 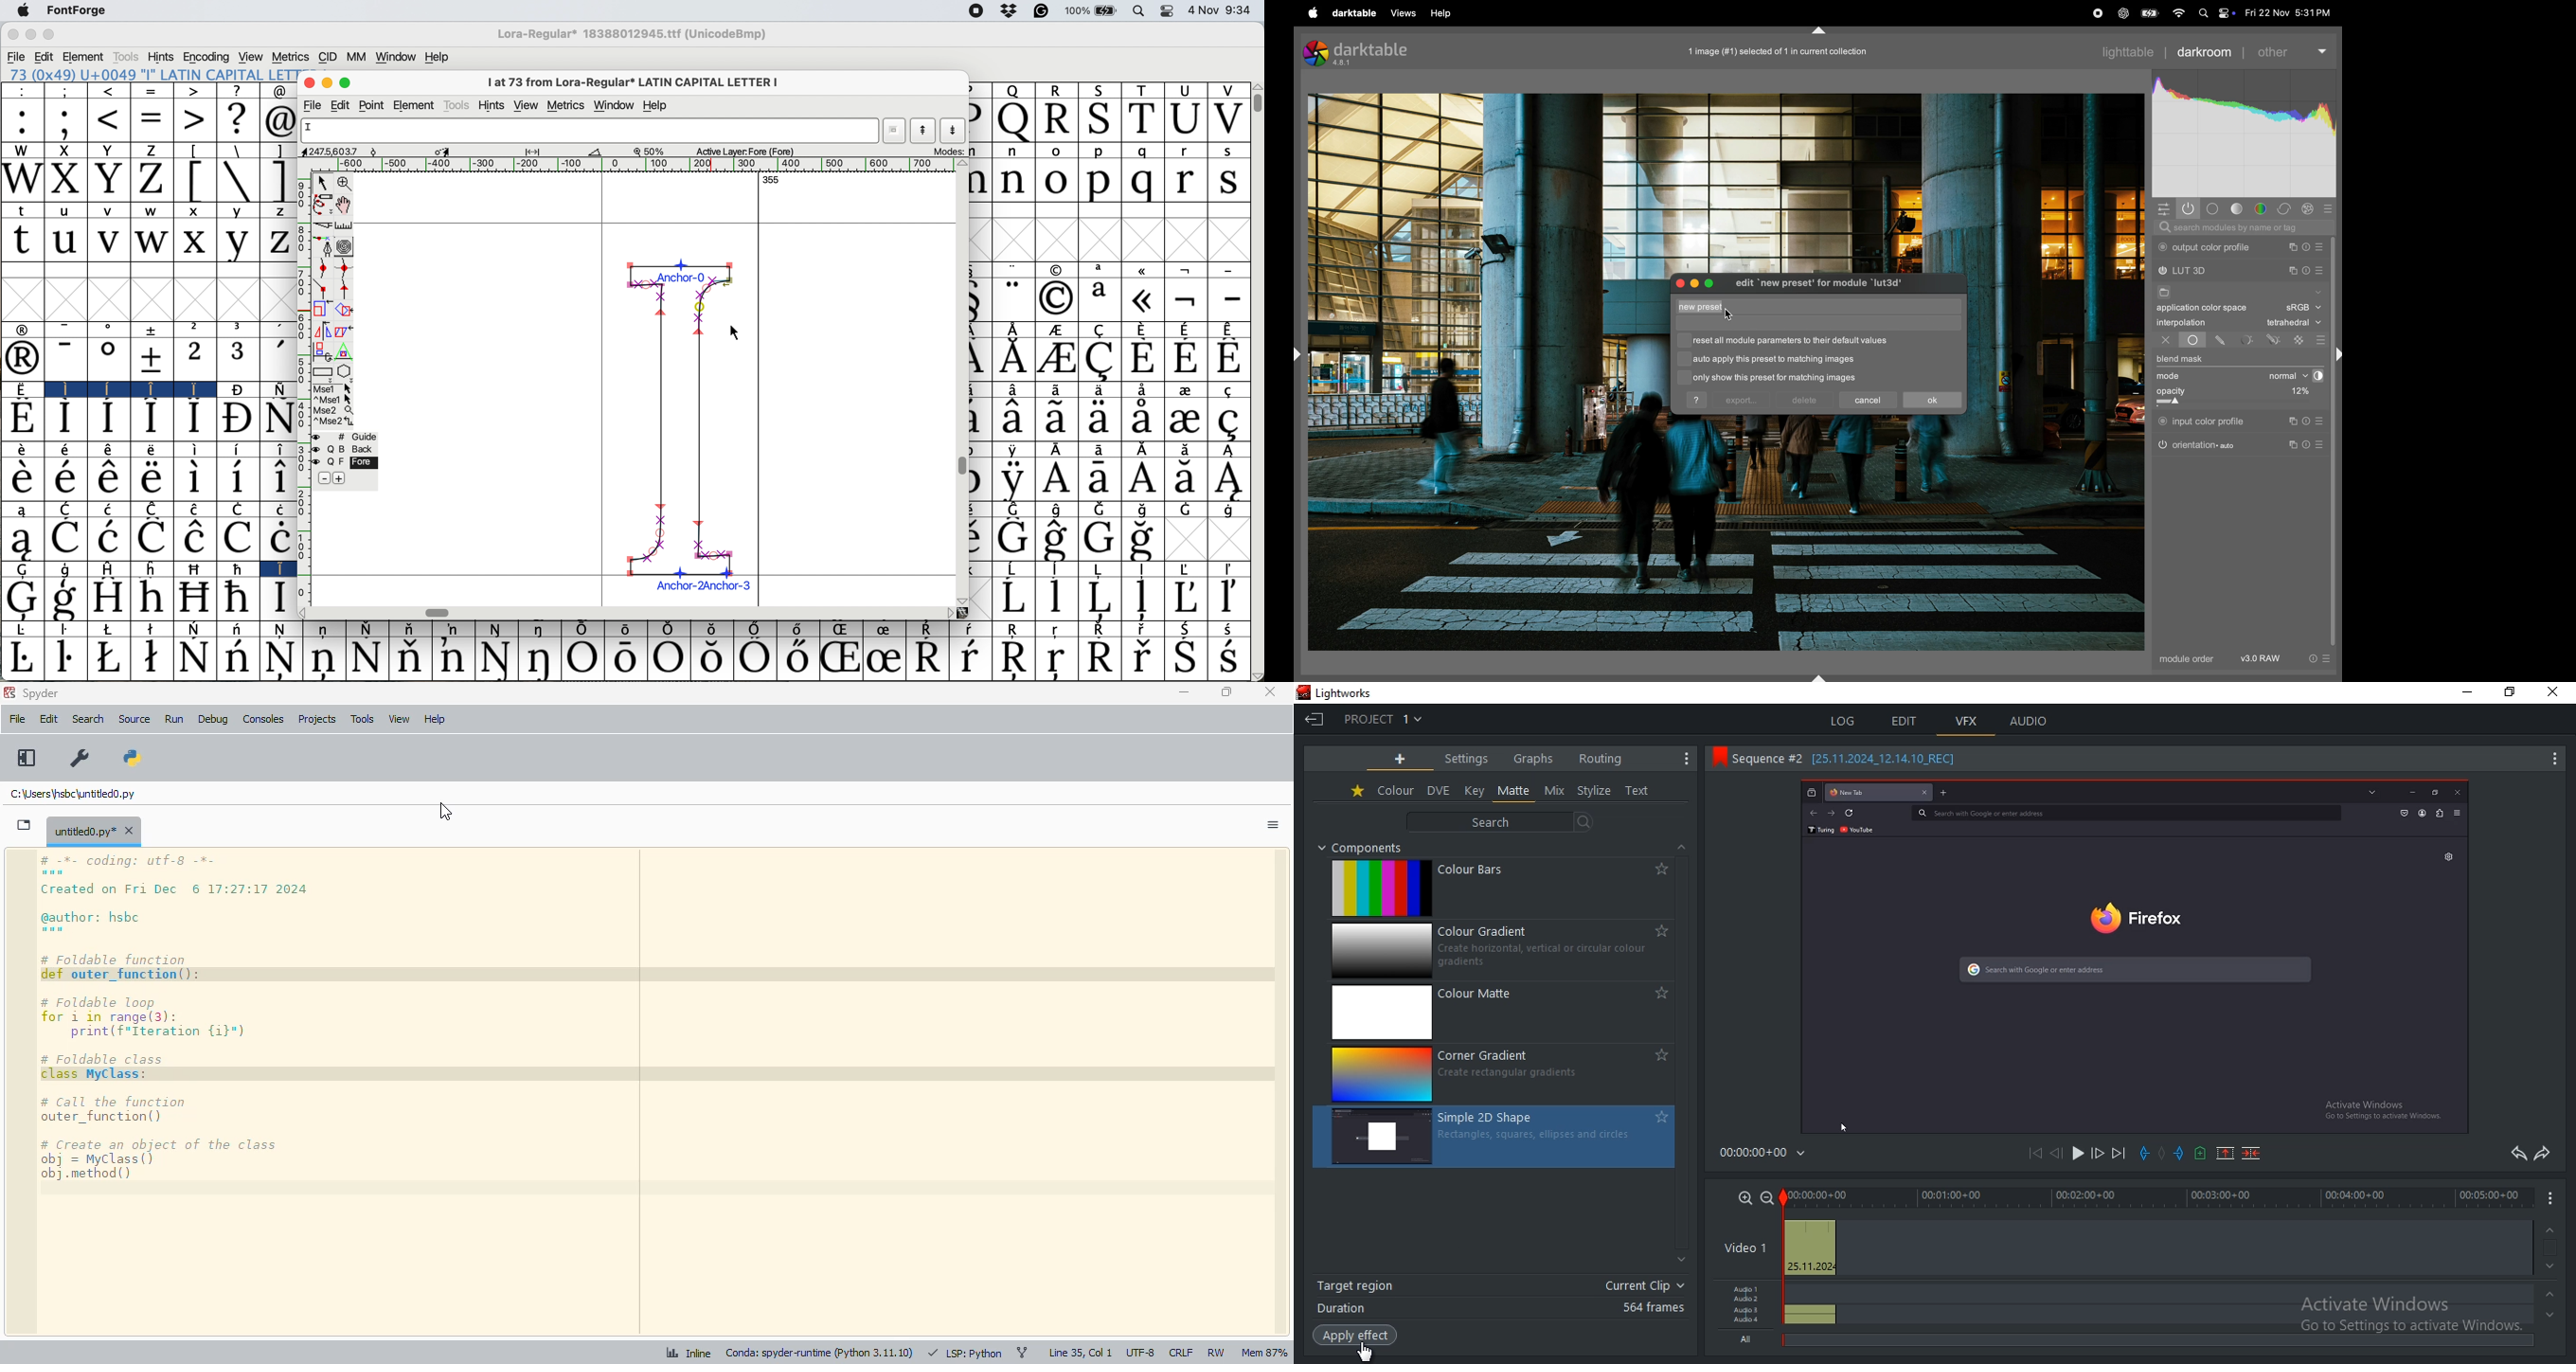 I want to click on Symbol, so click(x=539, y=631).